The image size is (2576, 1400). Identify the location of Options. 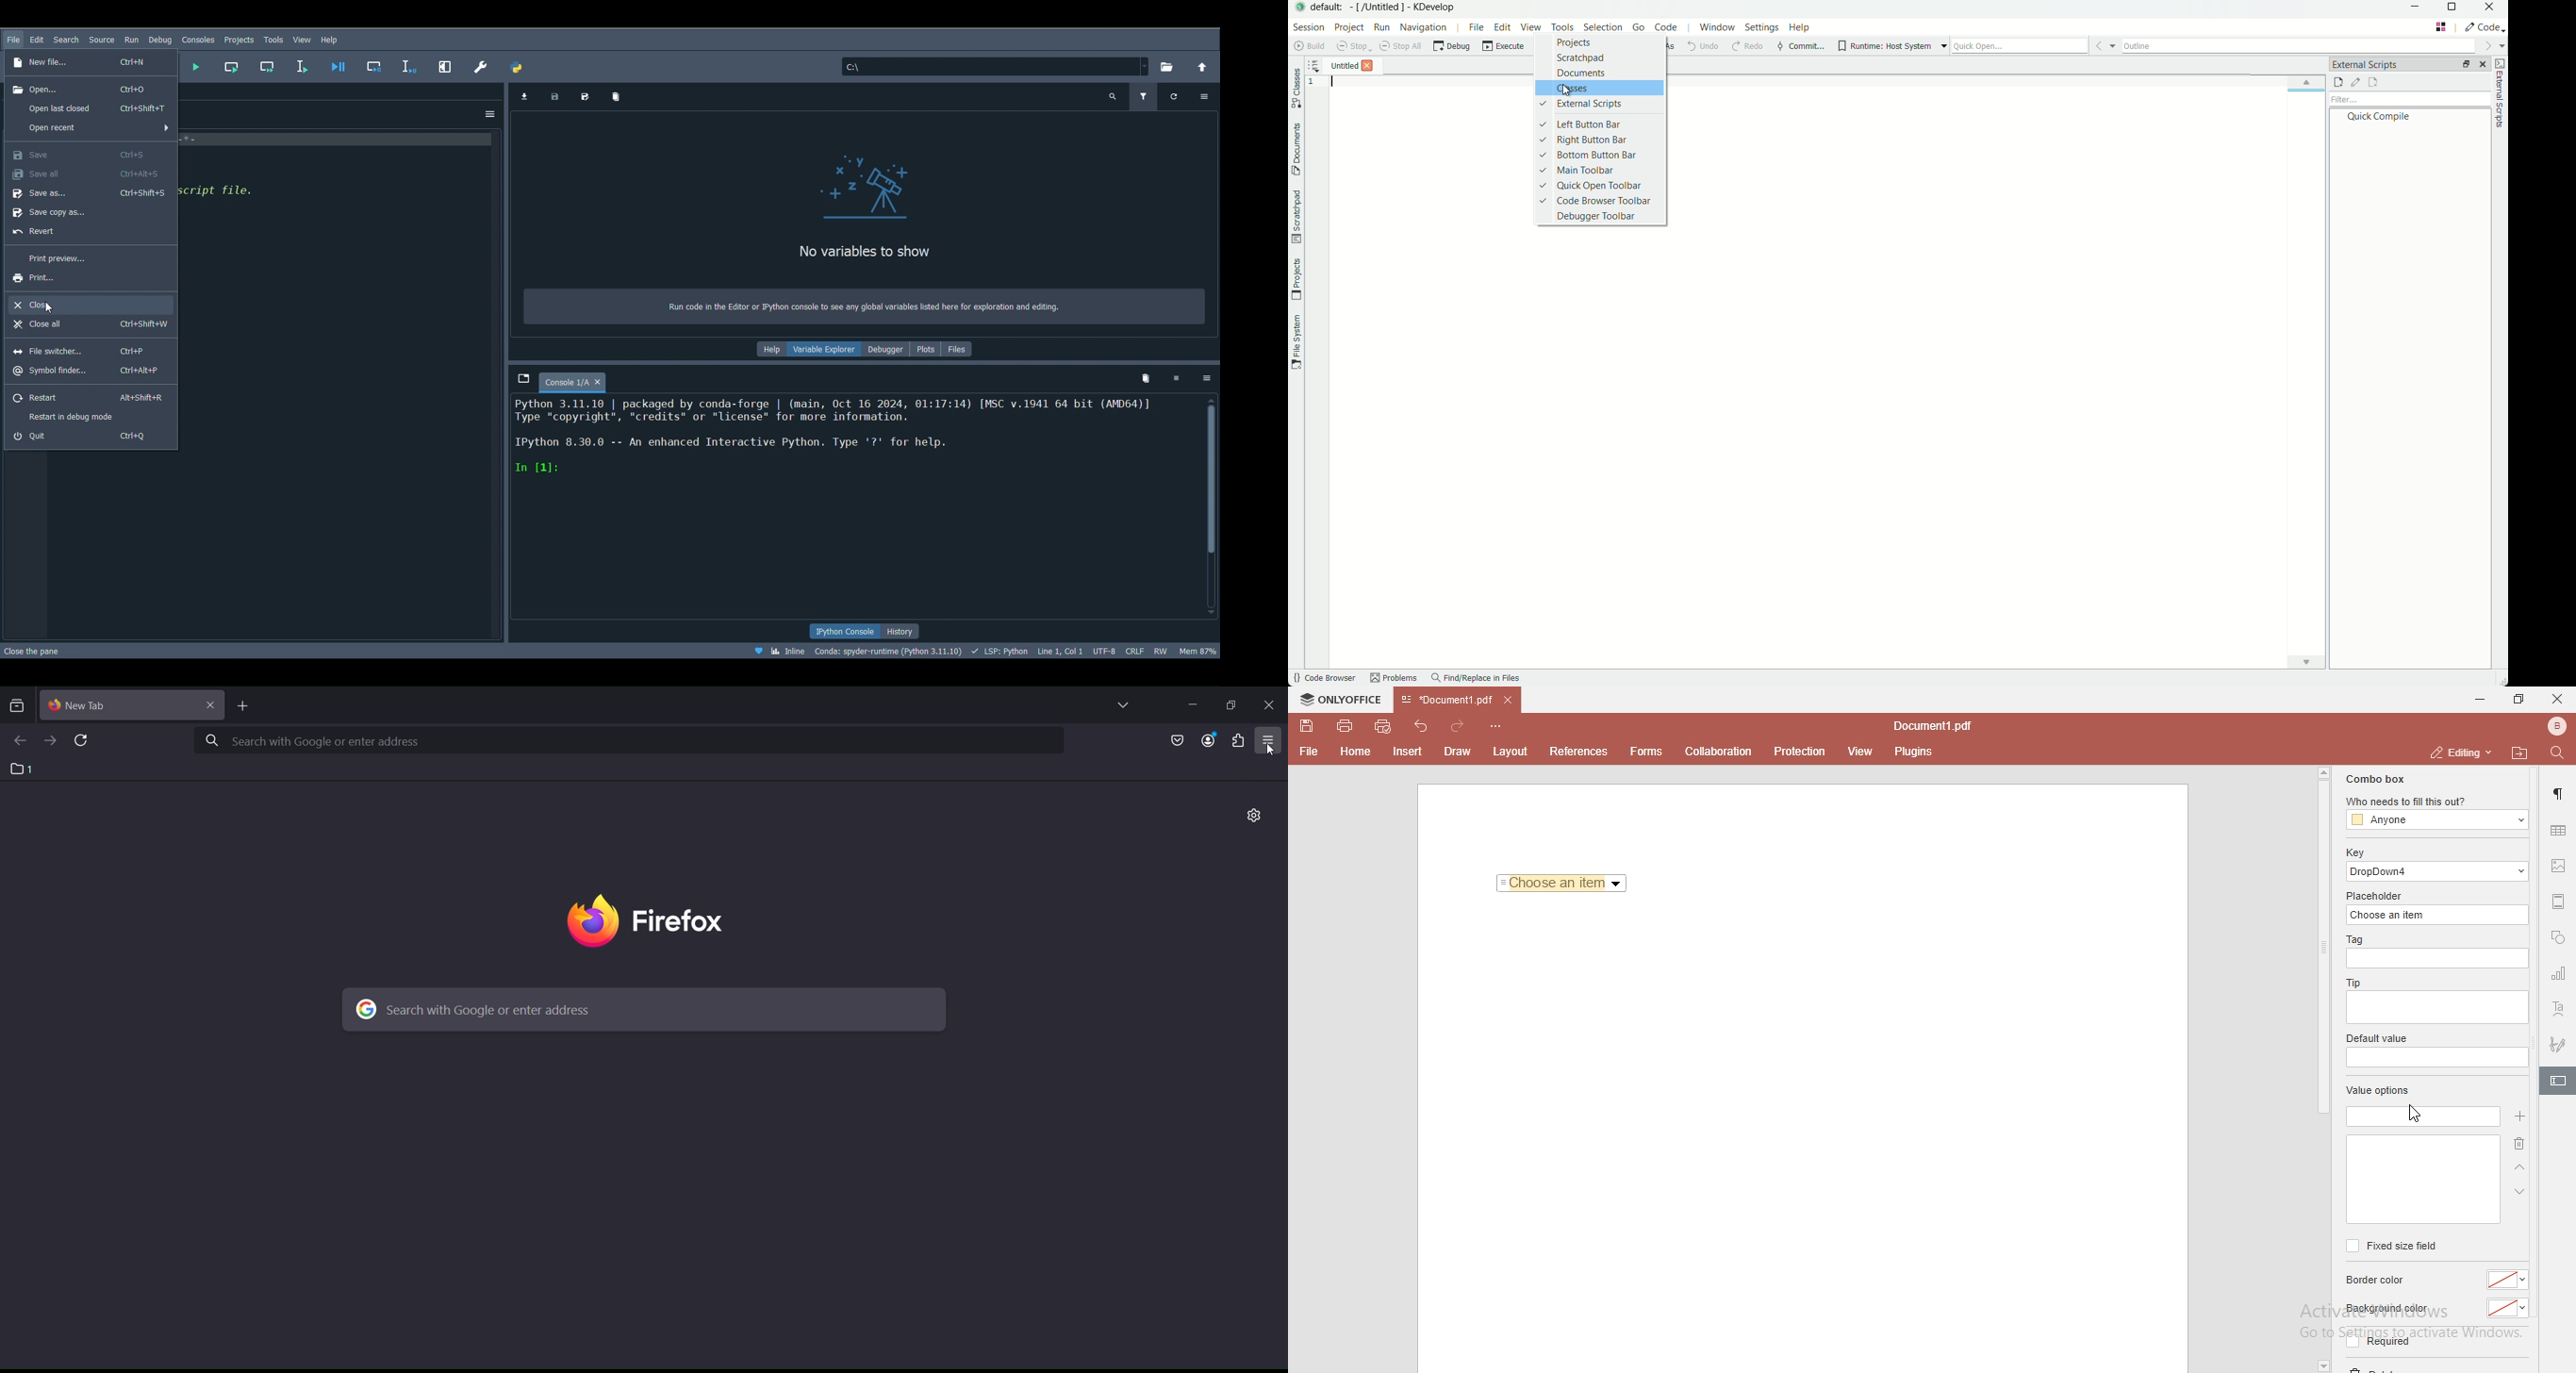
(1205, 379).